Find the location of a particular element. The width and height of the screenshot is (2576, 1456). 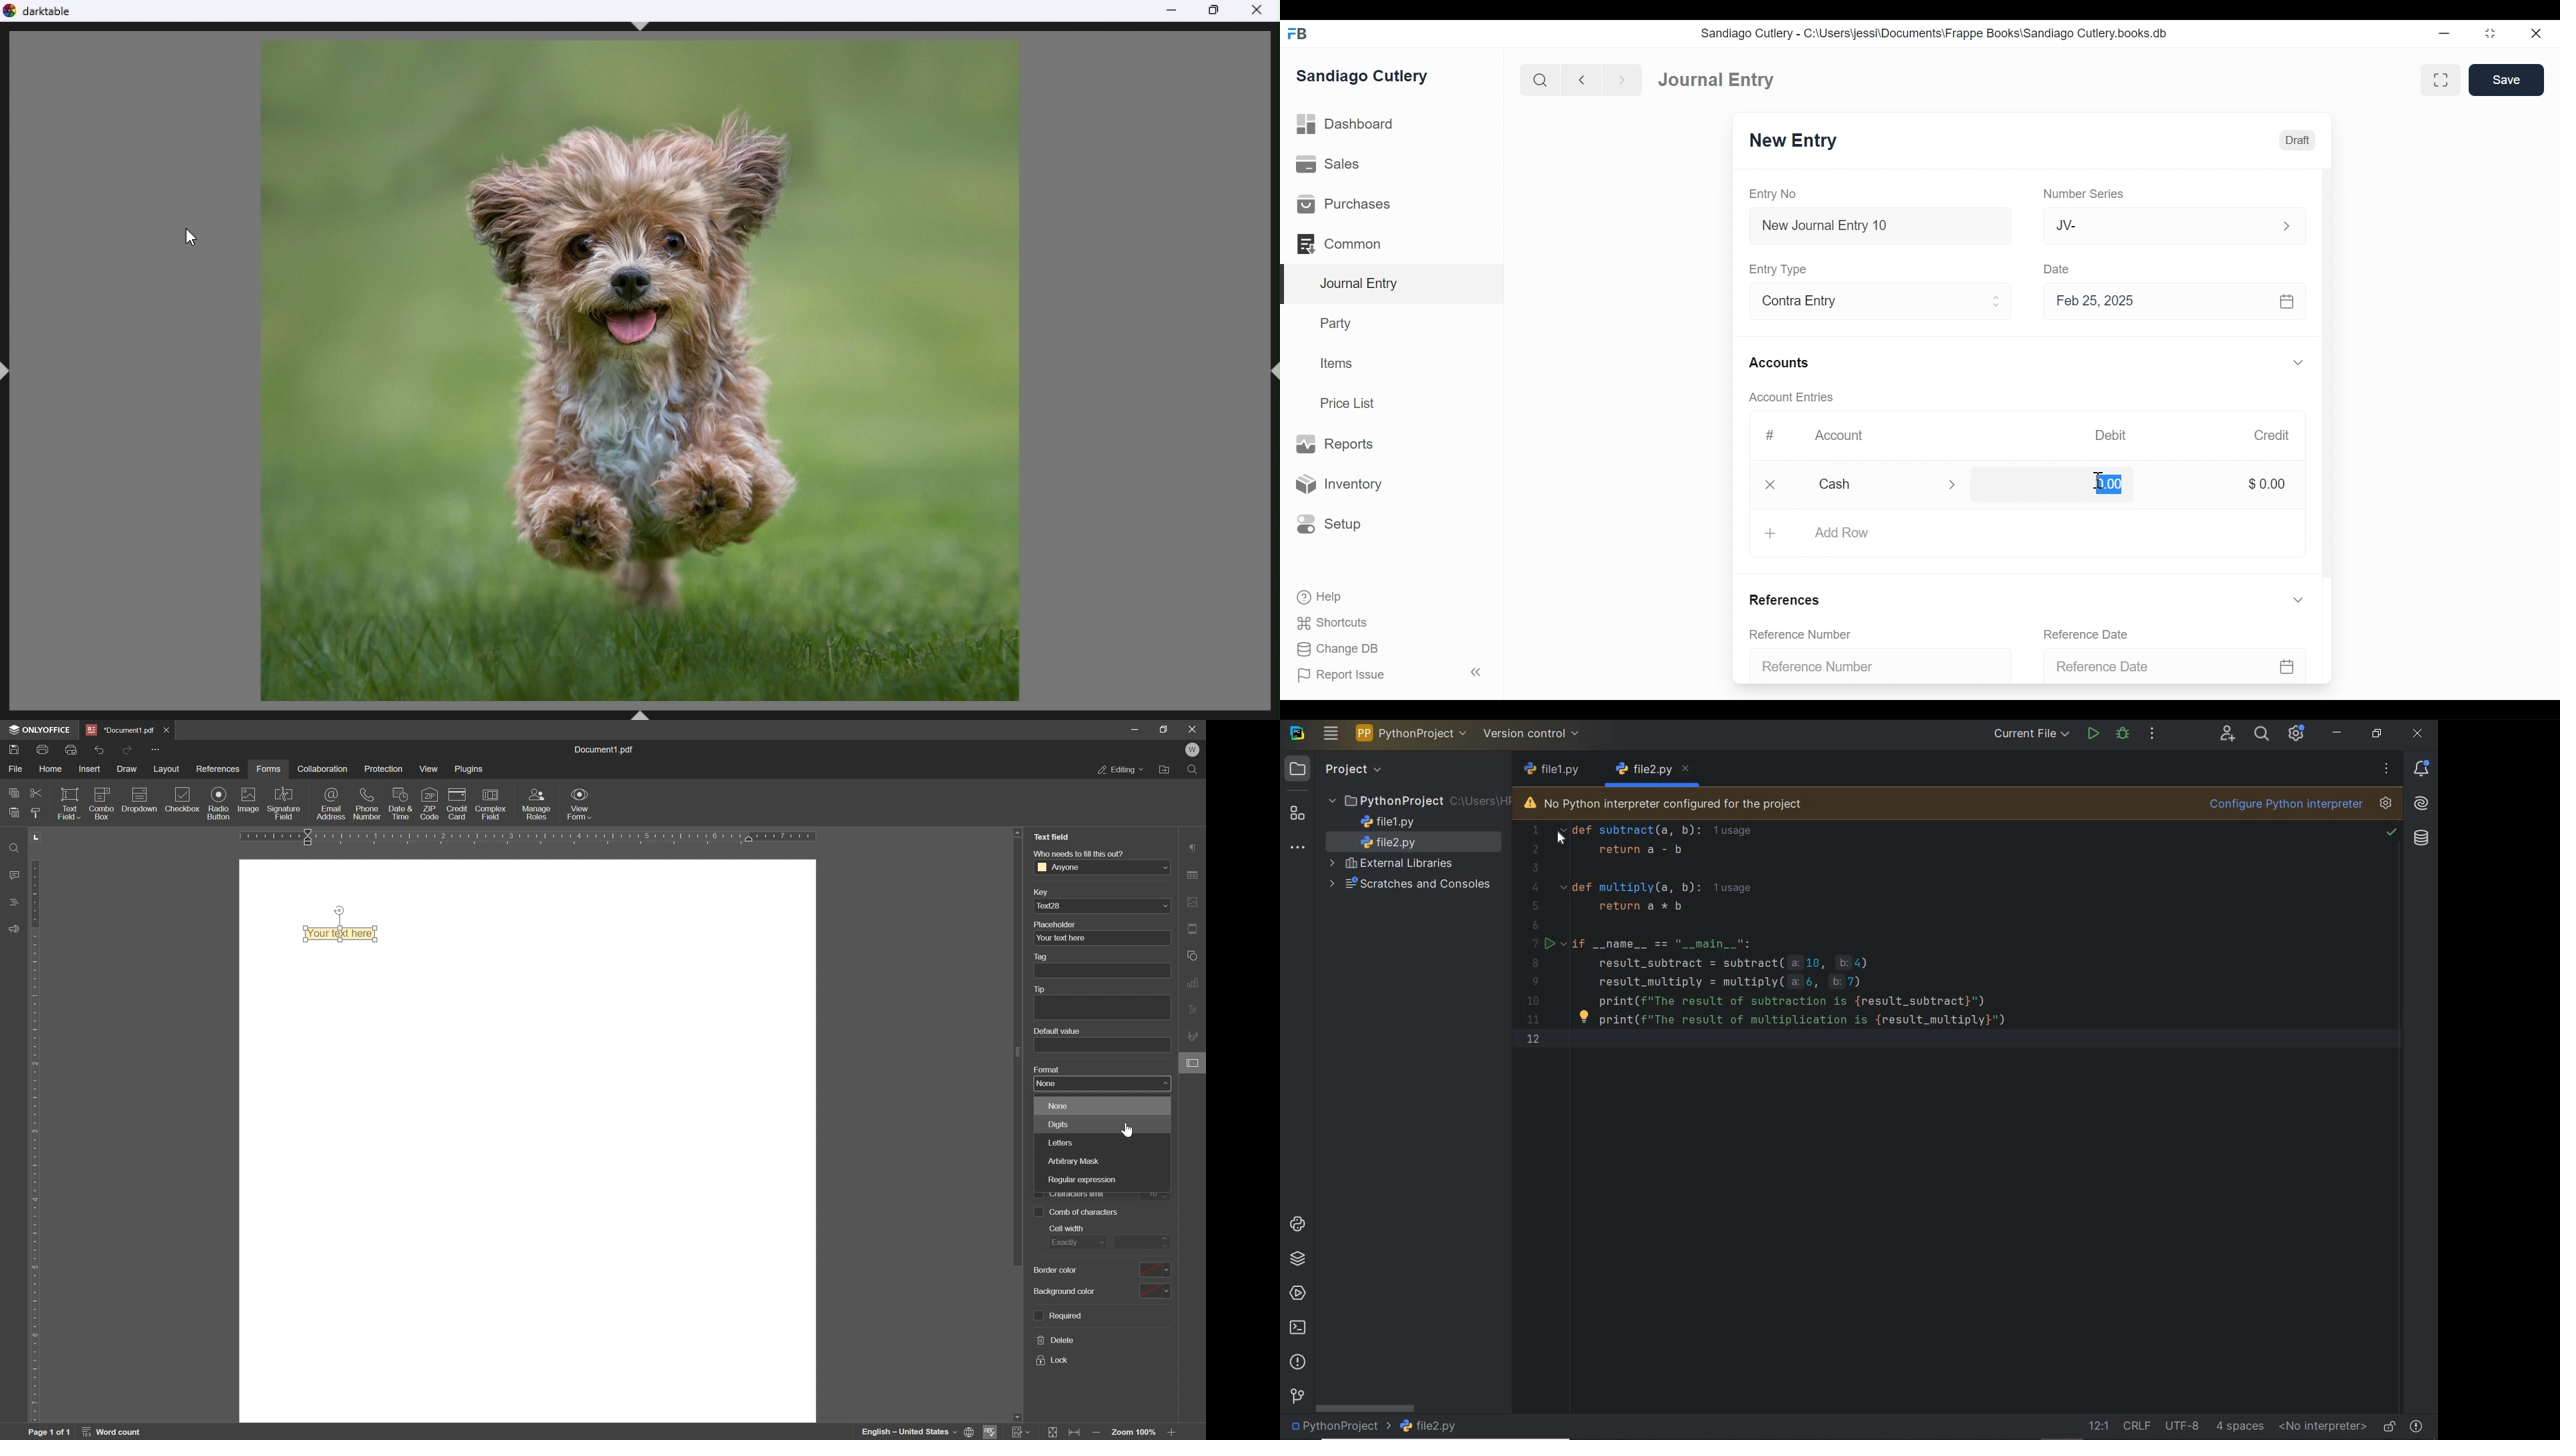

delete is located at coordinates (1053, 1341).